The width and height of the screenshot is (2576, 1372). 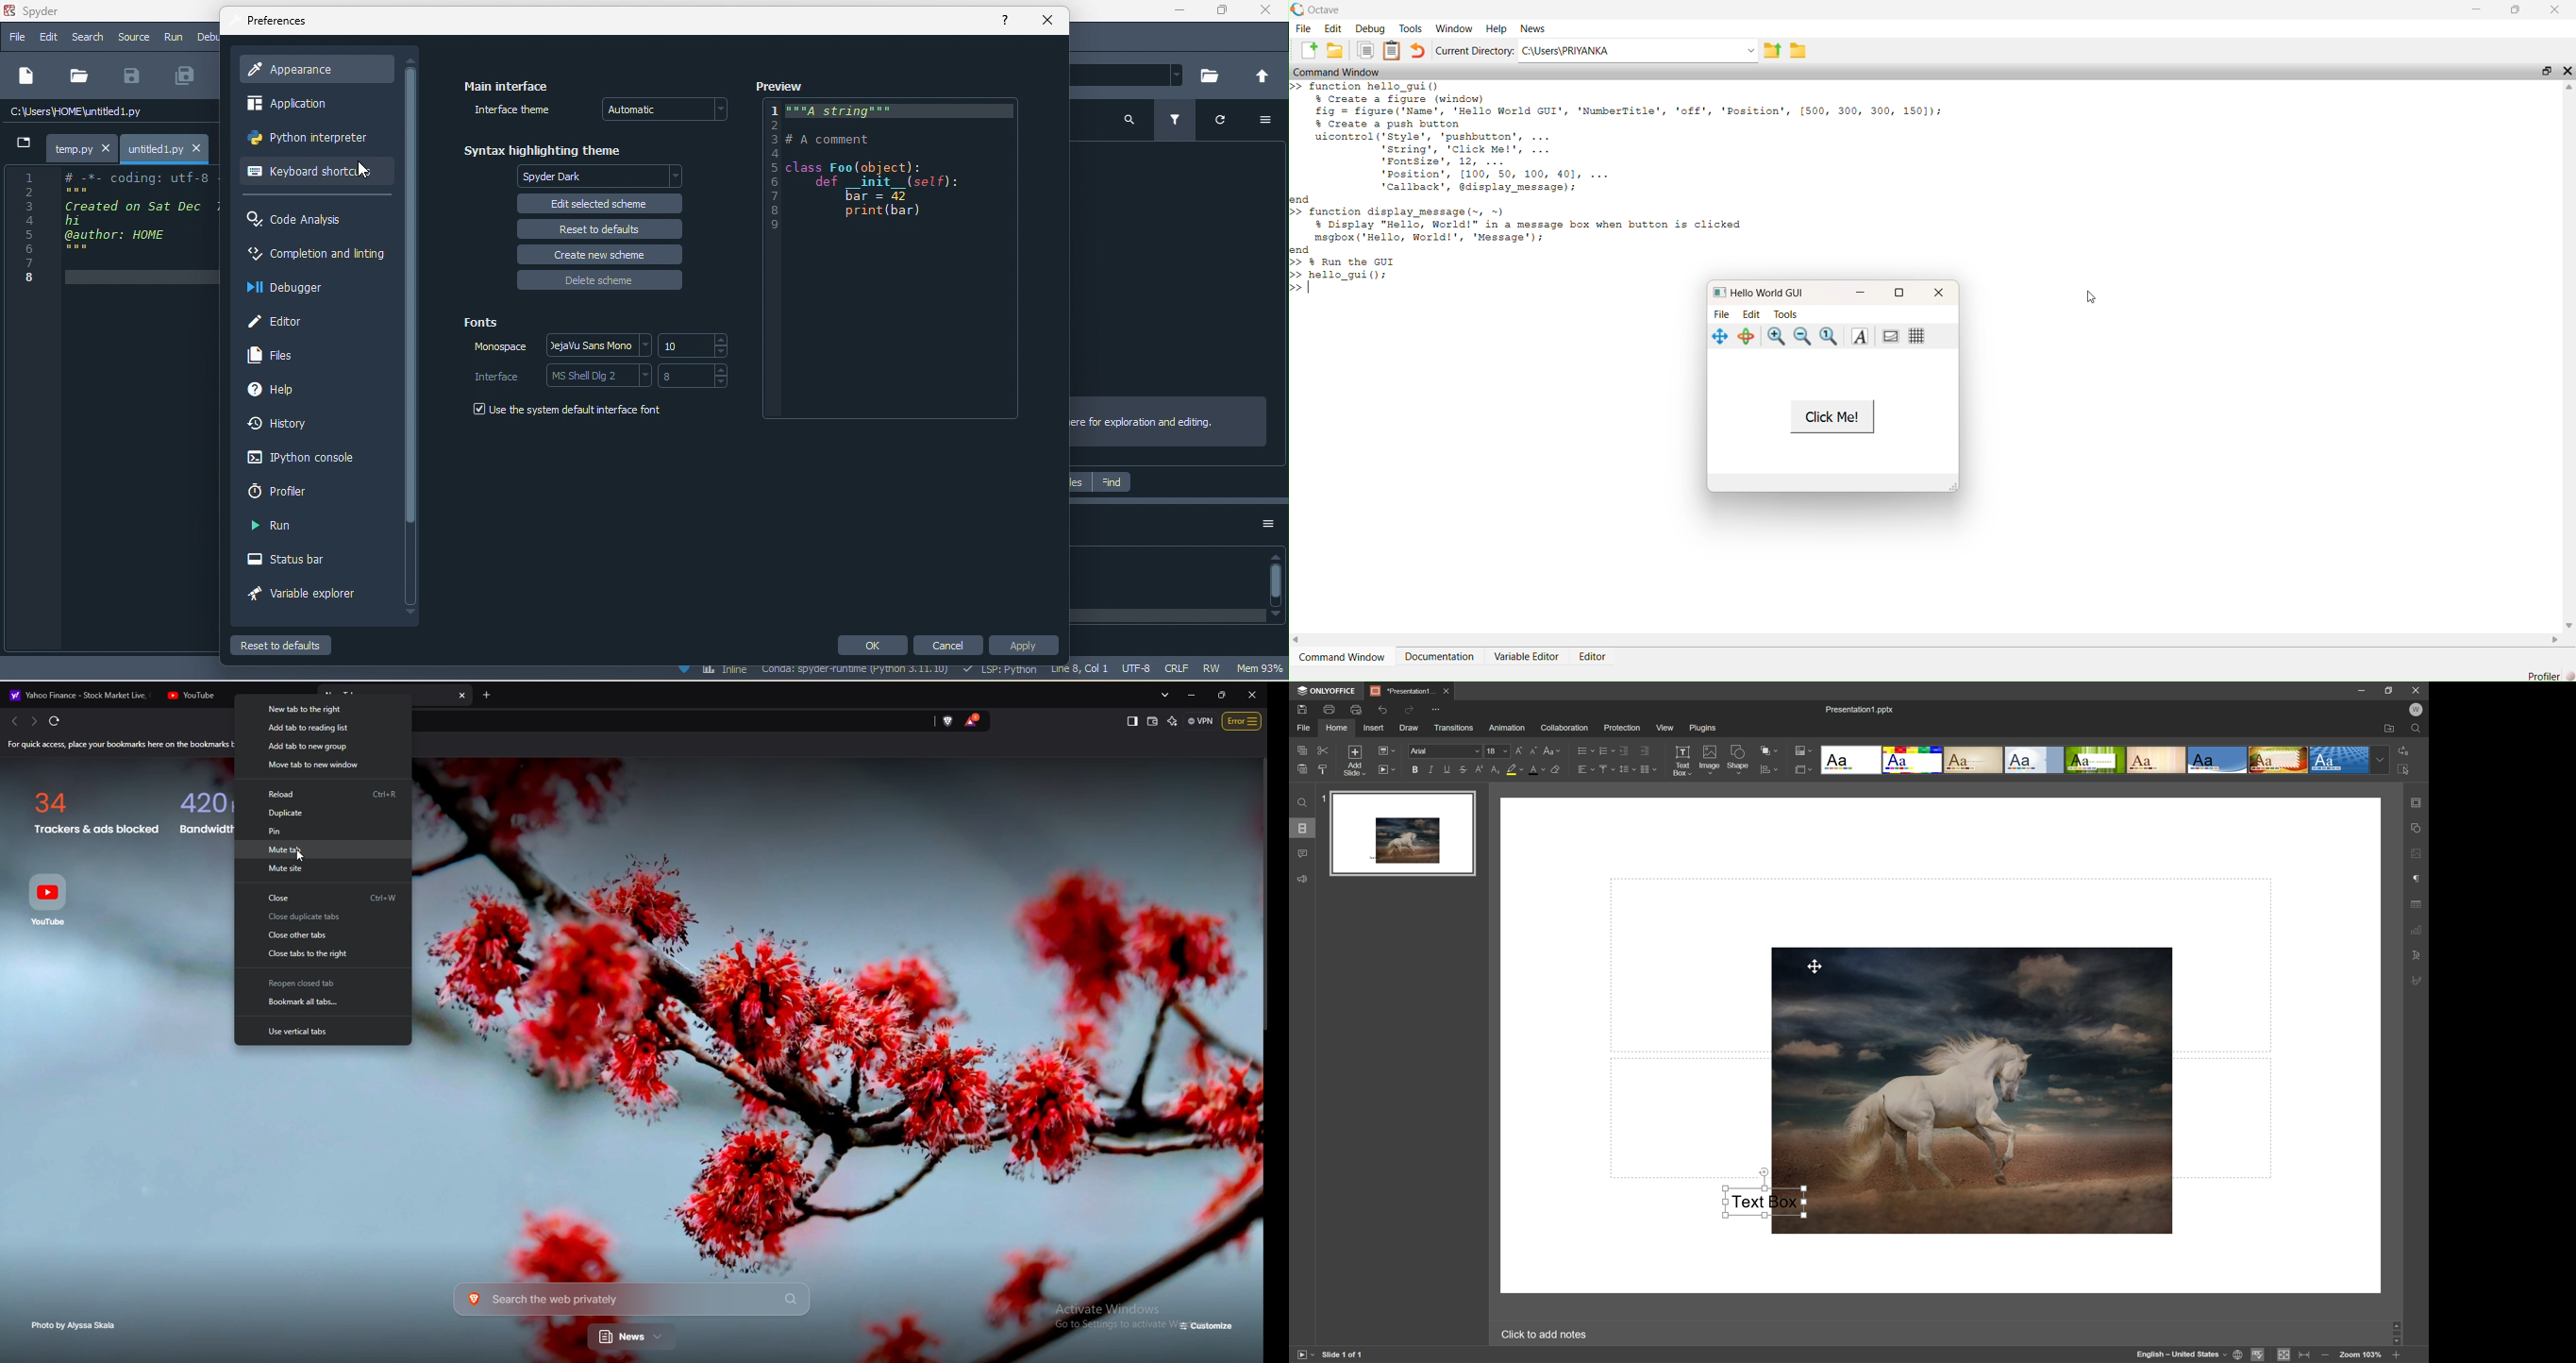 I want to click on reset to defaults, so click(x=283, y=645).